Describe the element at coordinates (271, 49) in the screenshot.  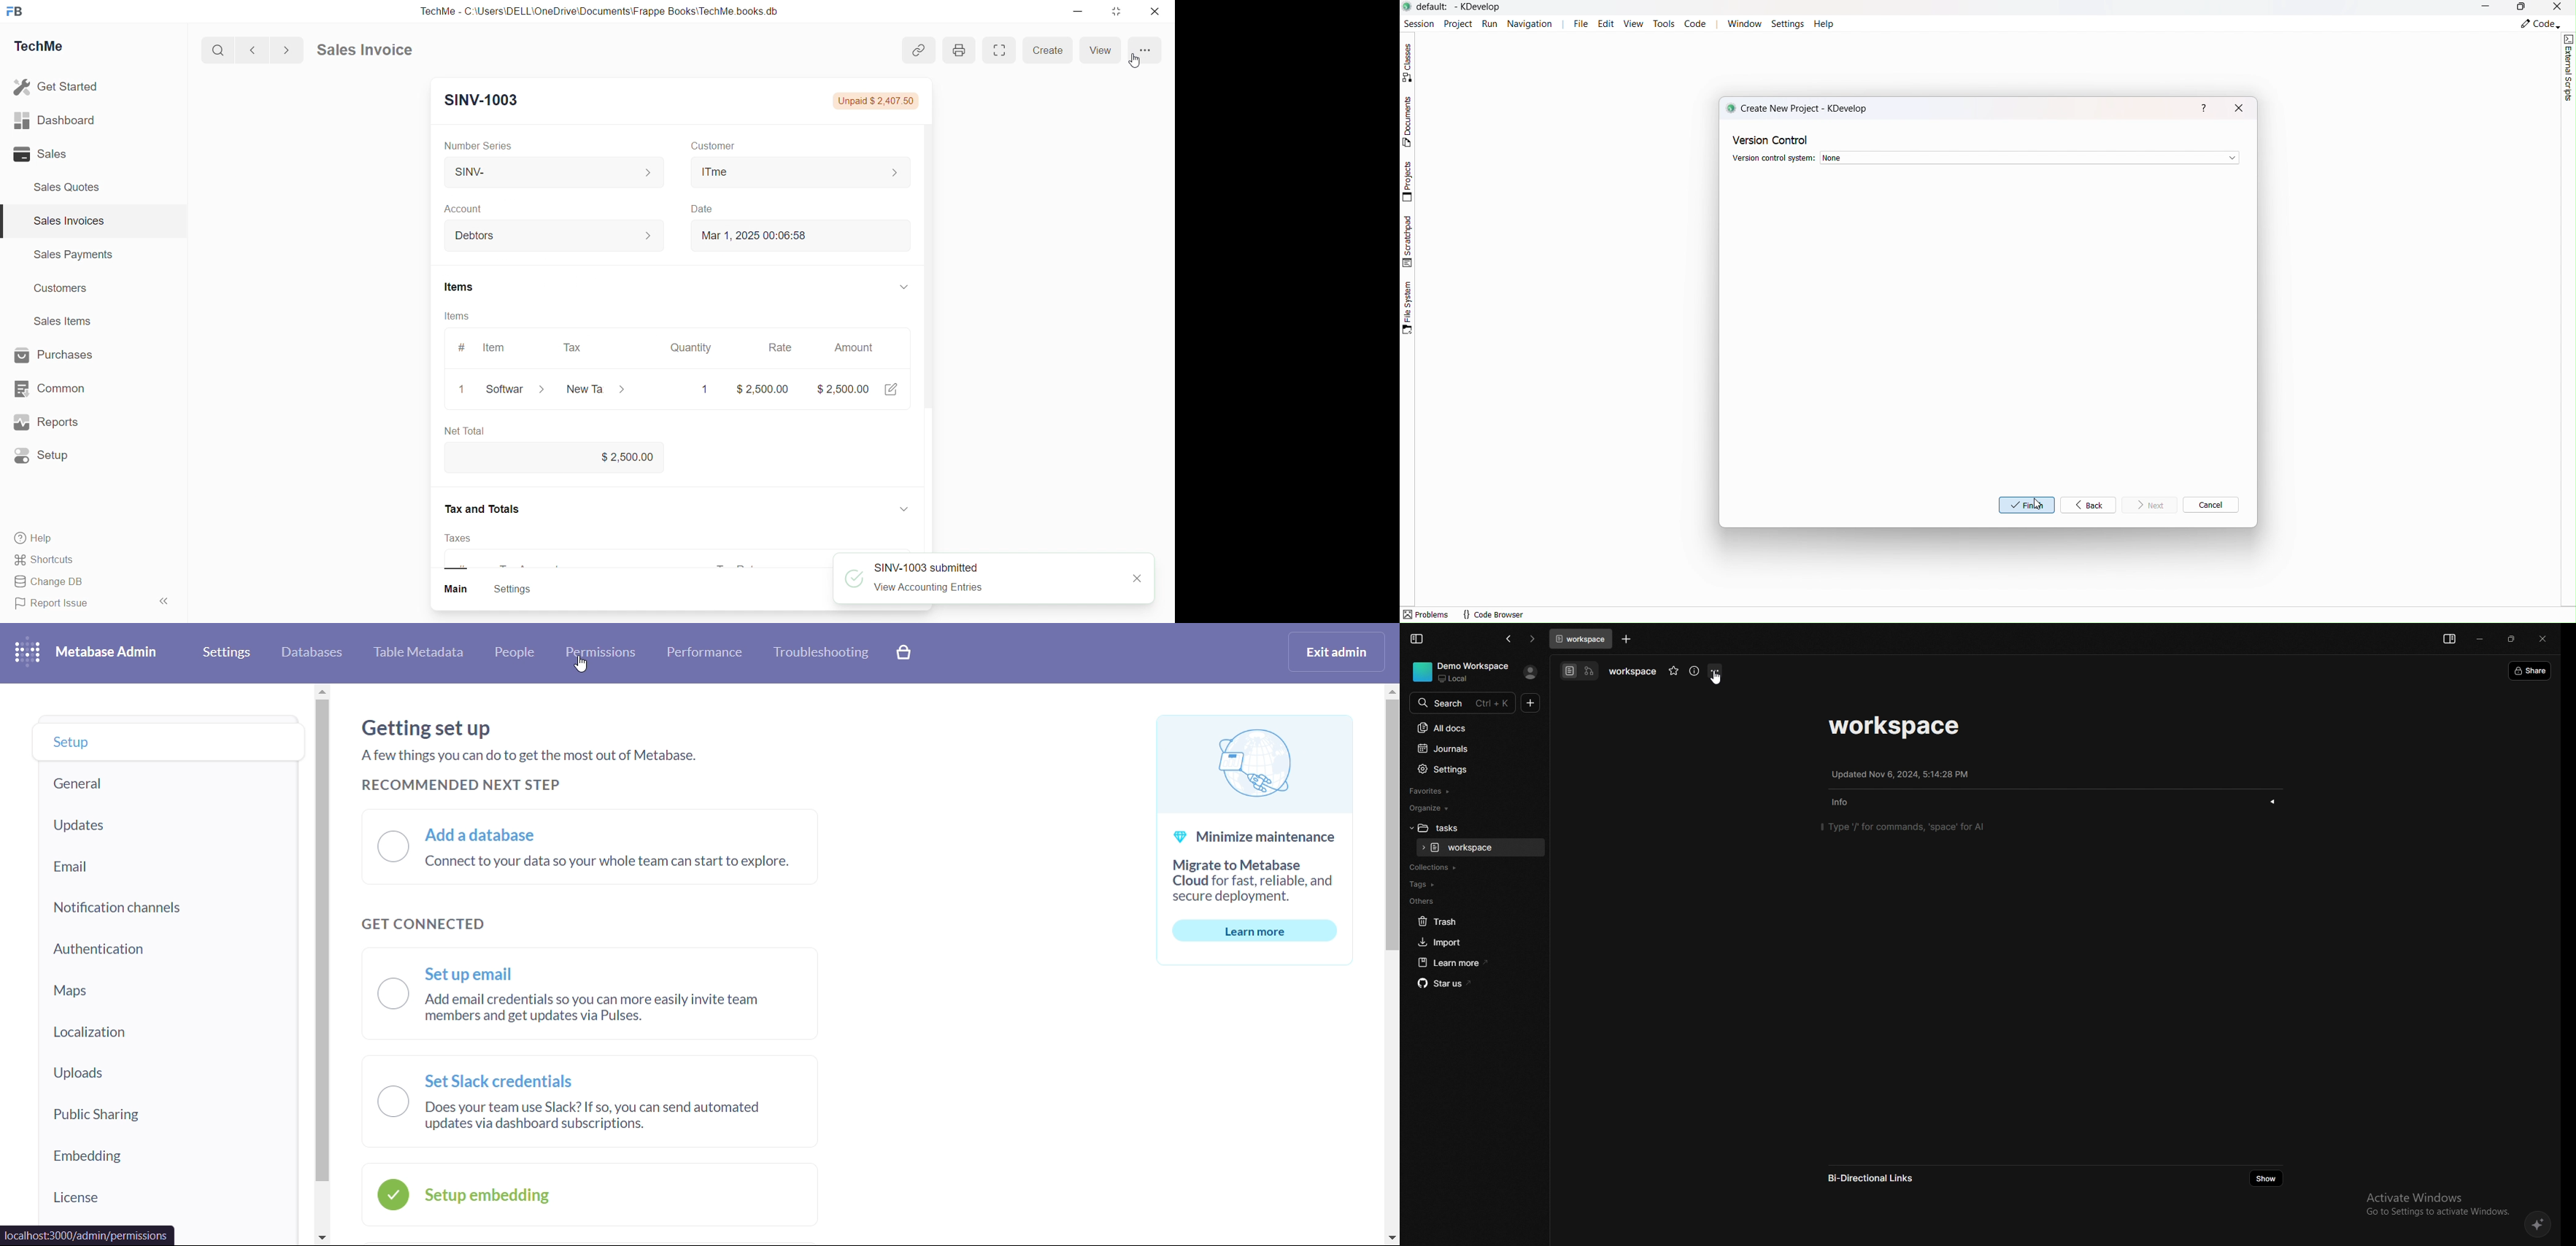
I see `Forward/Backward` at that location.